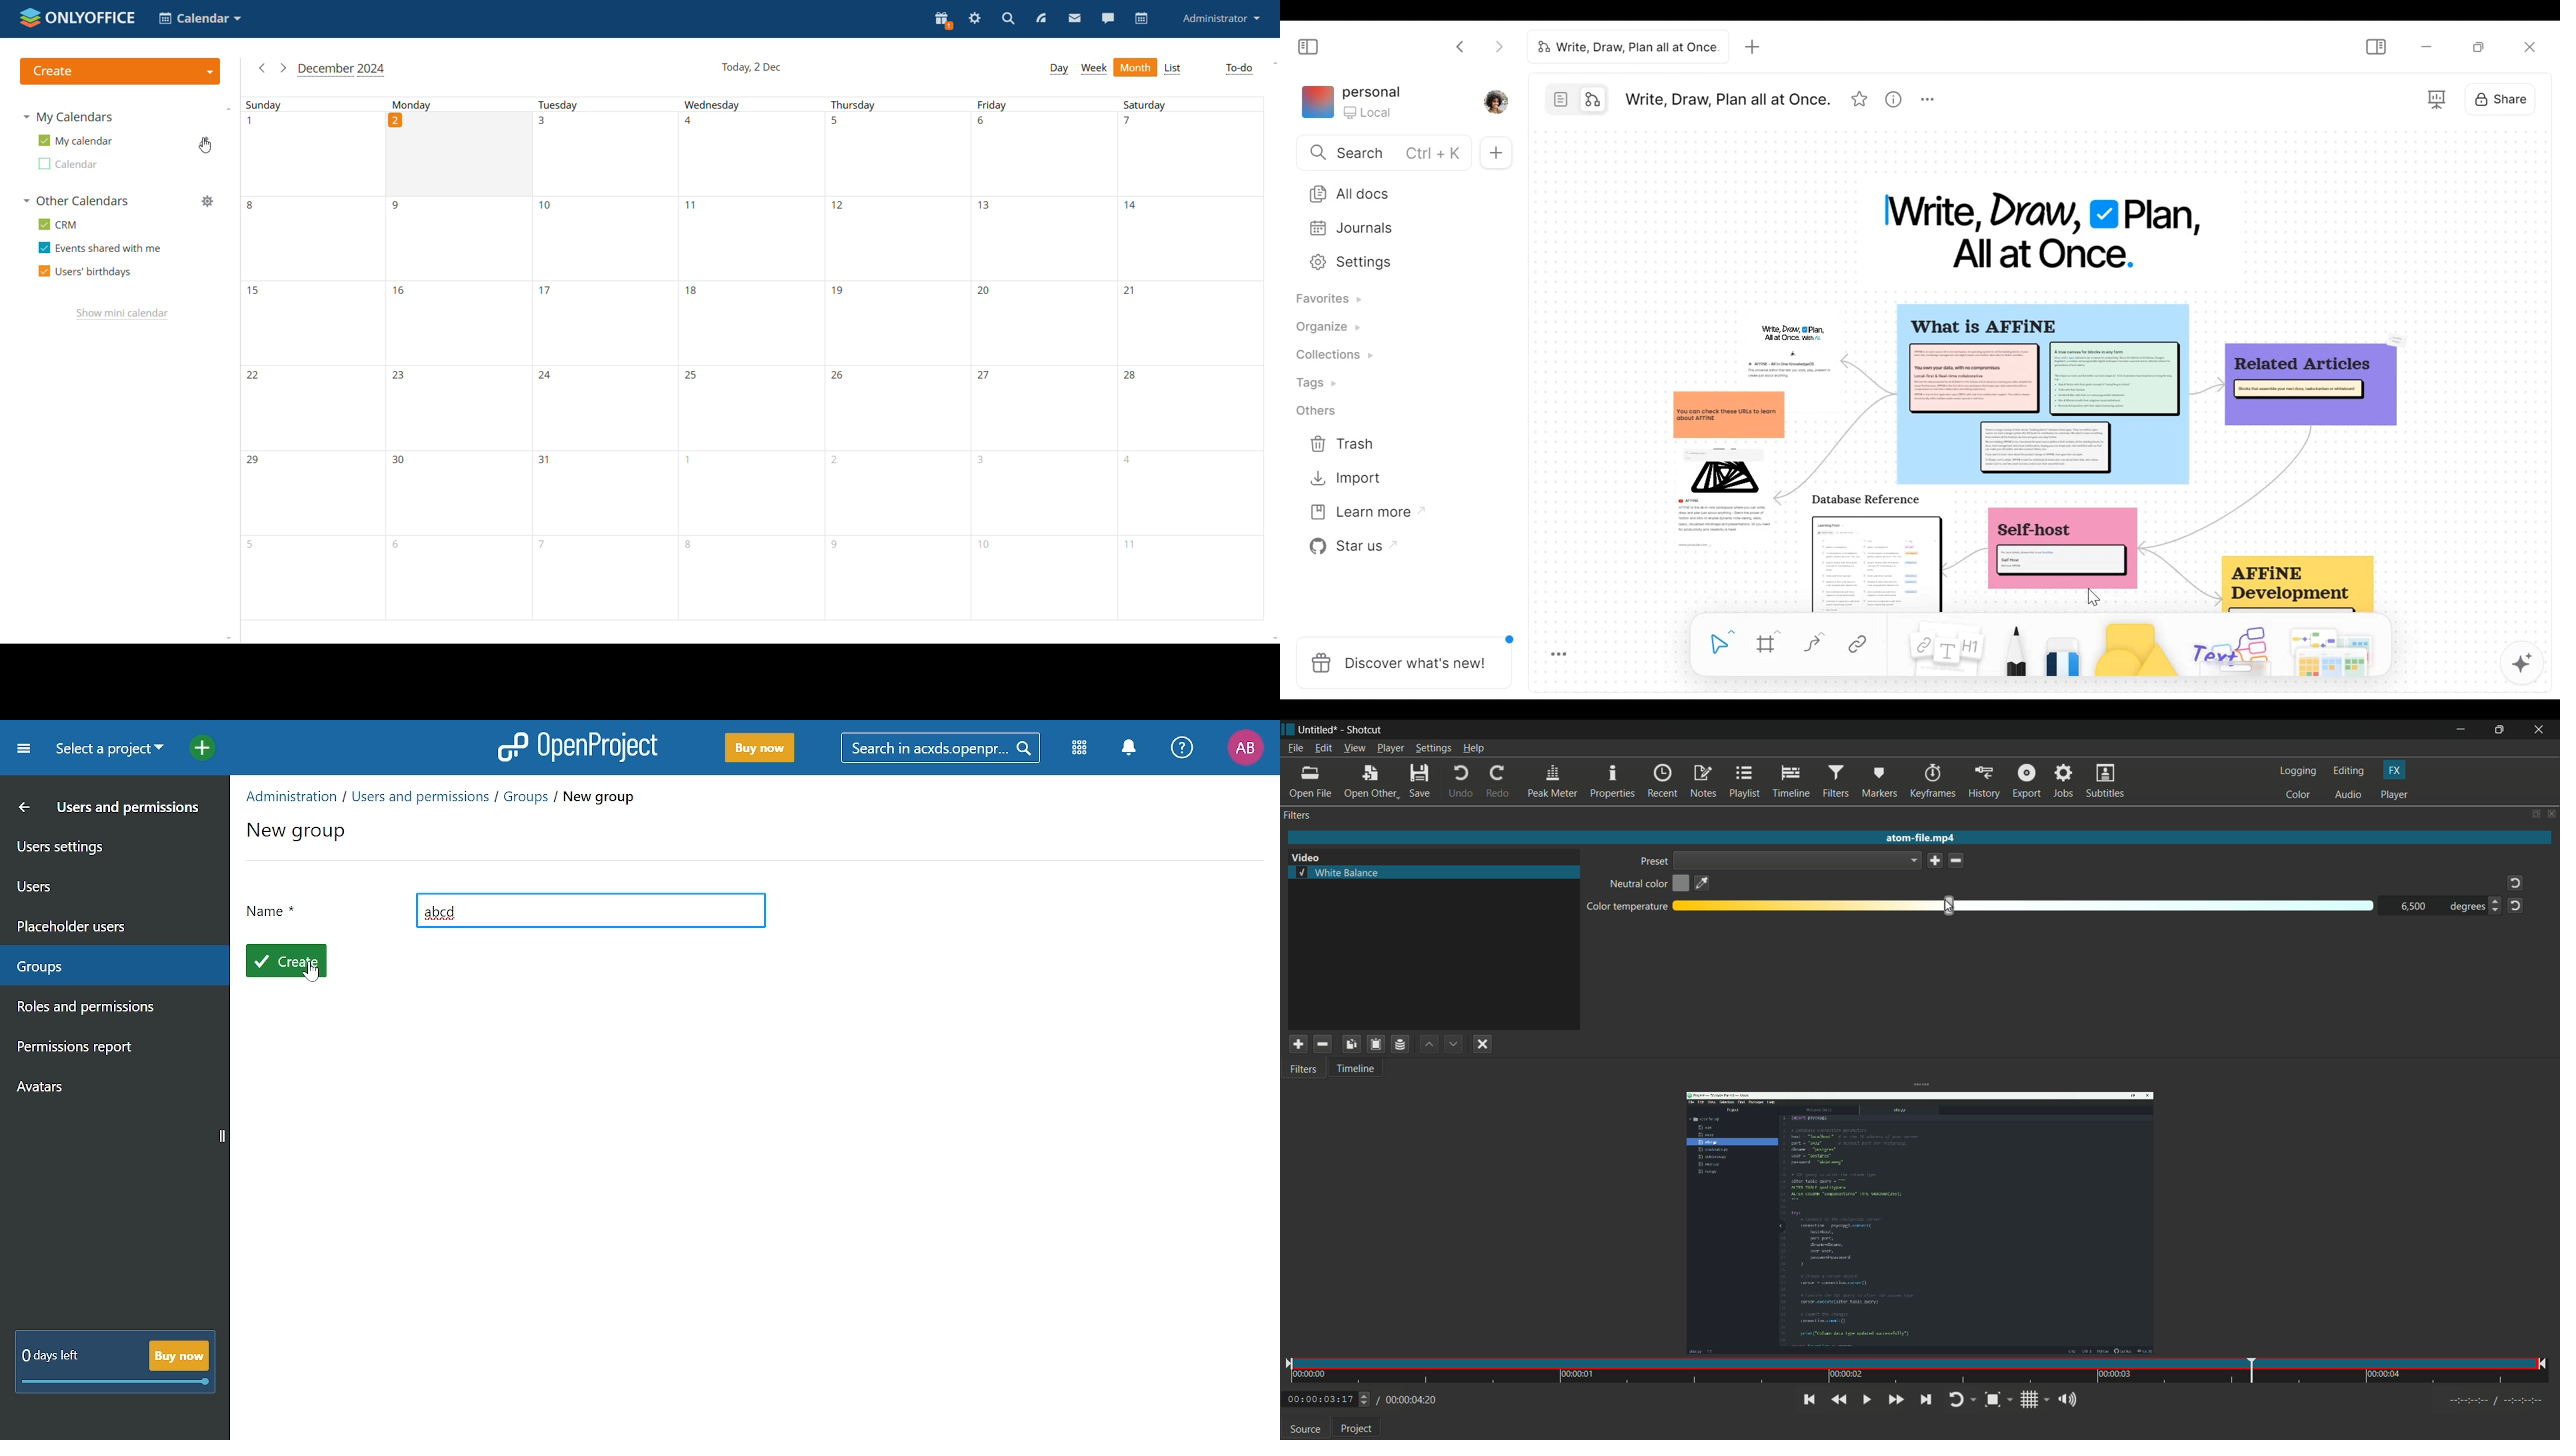 Image resolution: width=2576 pixels, height=1456 pixels. What do you see at coordinates (1297, 1045) in the screenshot?
I see `add filter` at bounding box center [1297, 1045].